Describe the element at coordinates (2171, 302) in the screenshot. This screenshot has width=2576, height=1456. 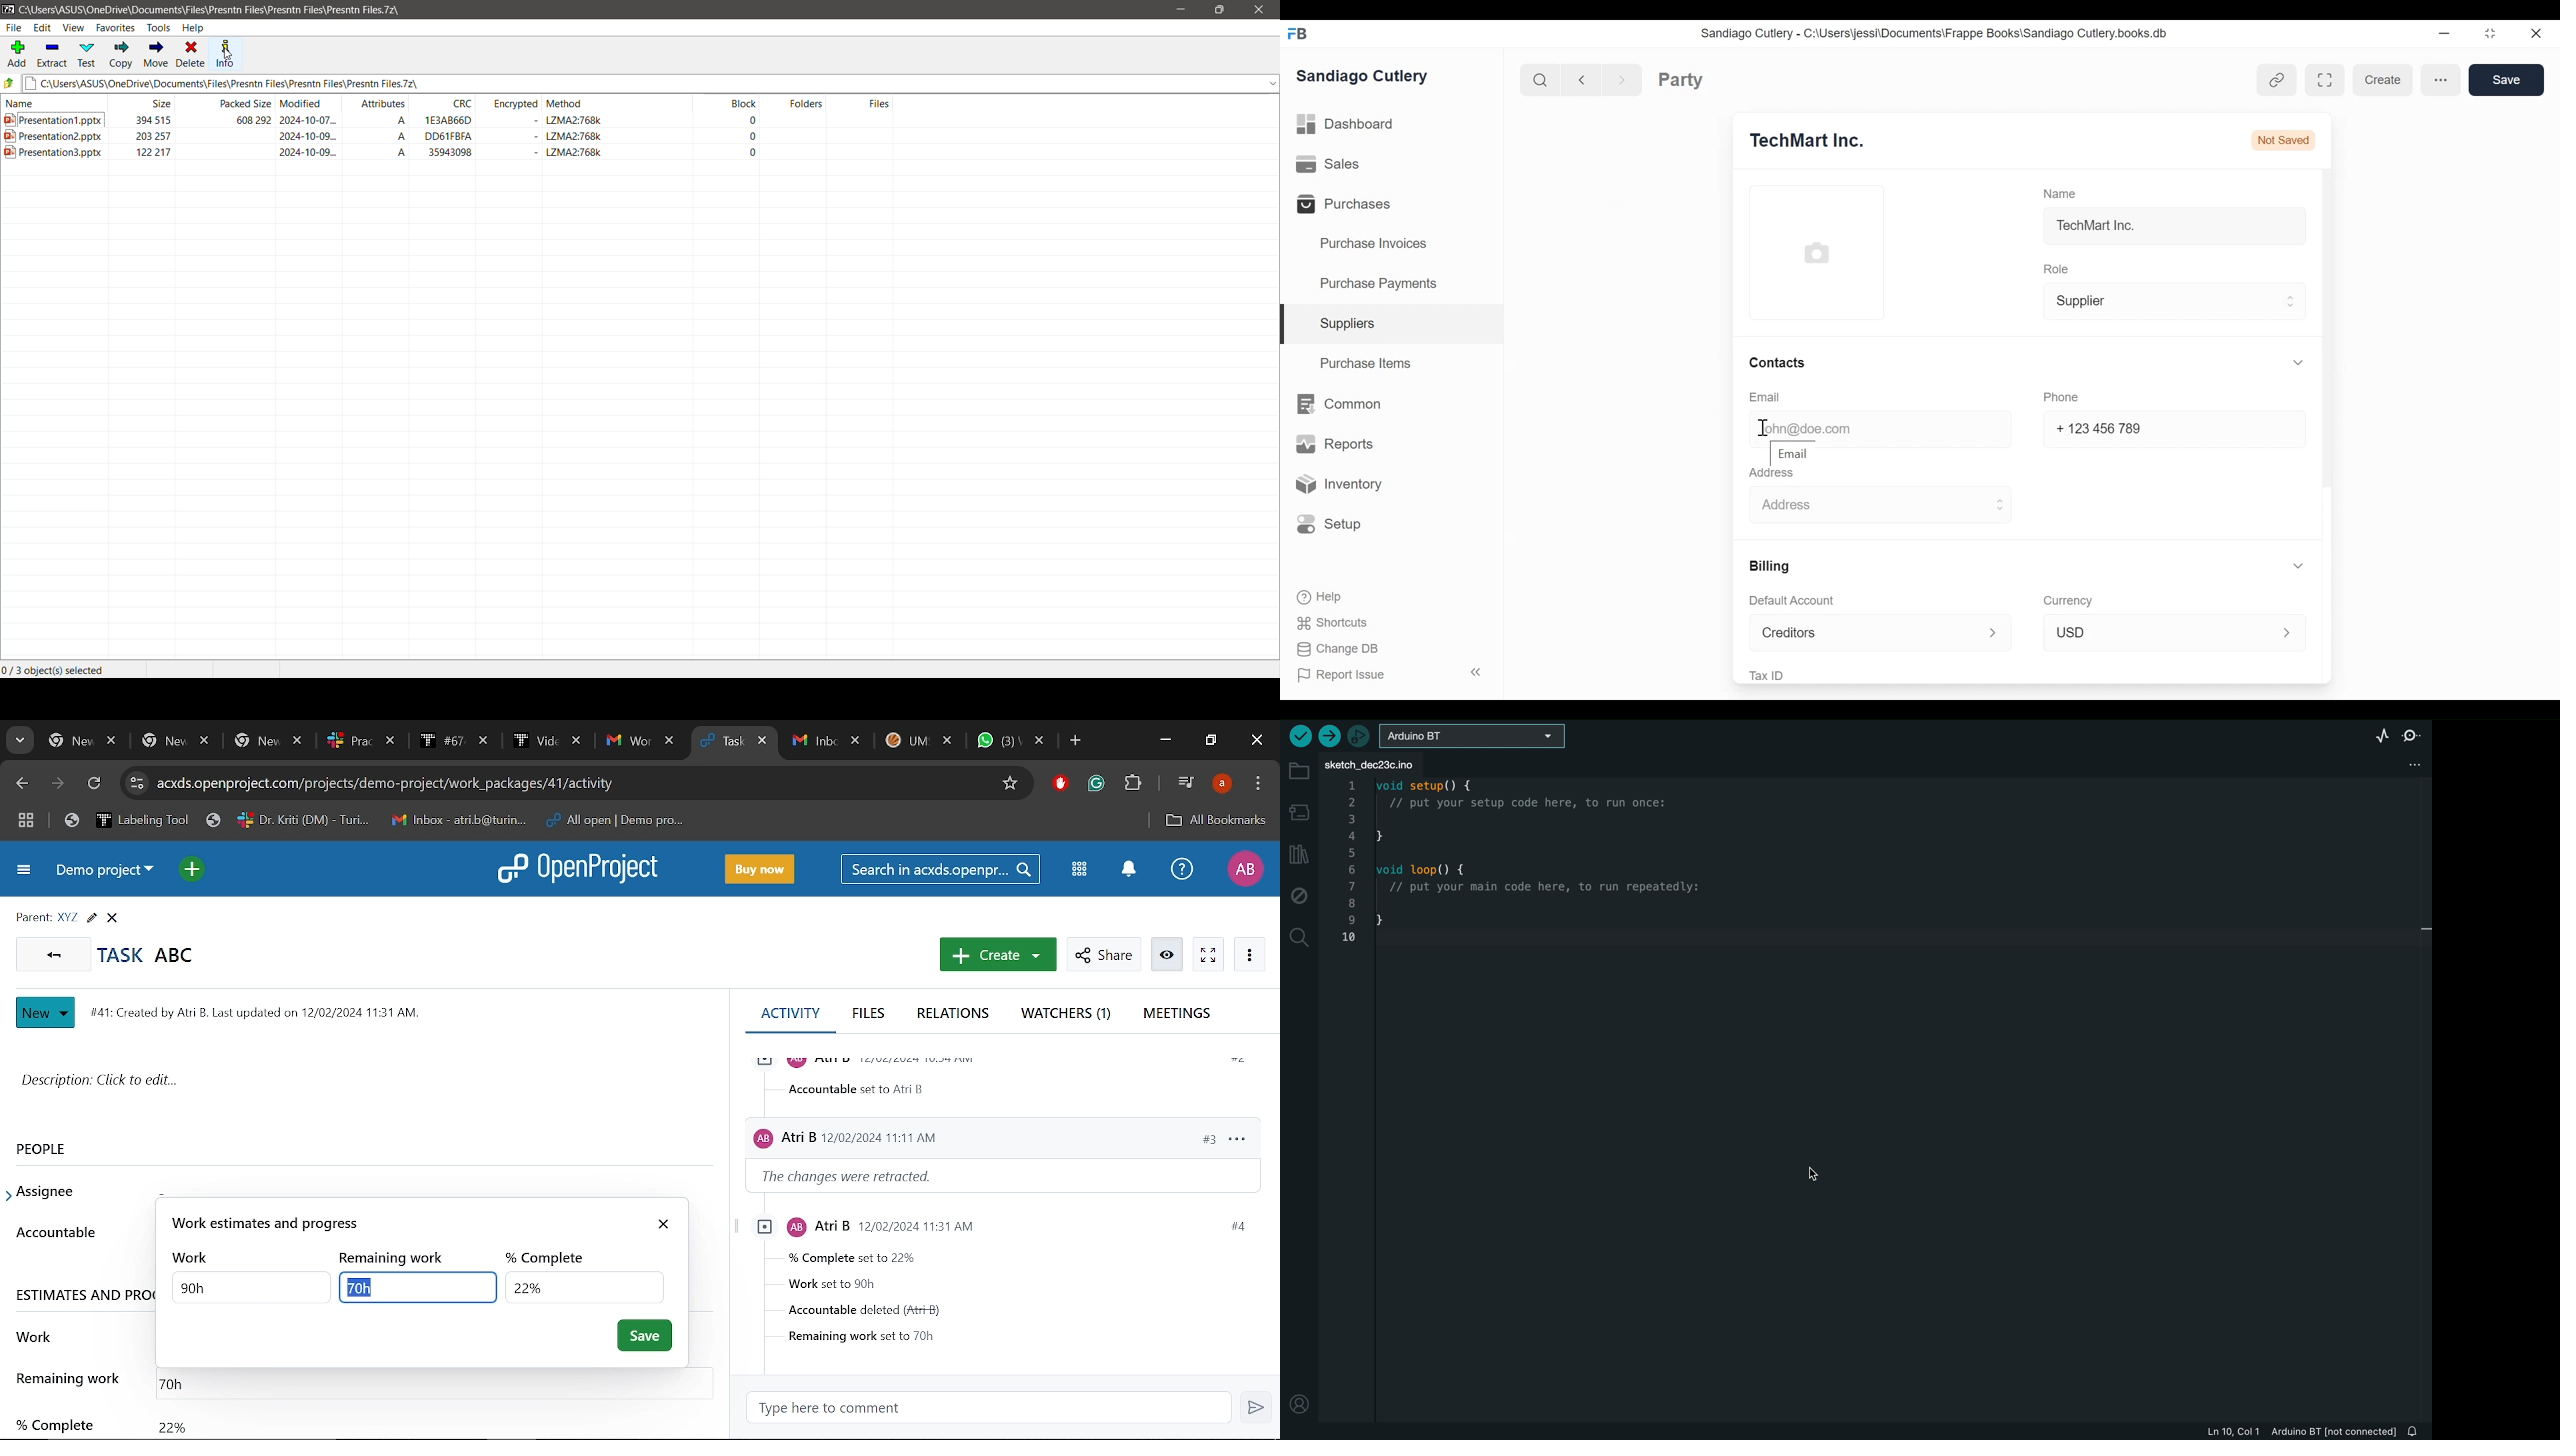
I see `Supplier` at that location.